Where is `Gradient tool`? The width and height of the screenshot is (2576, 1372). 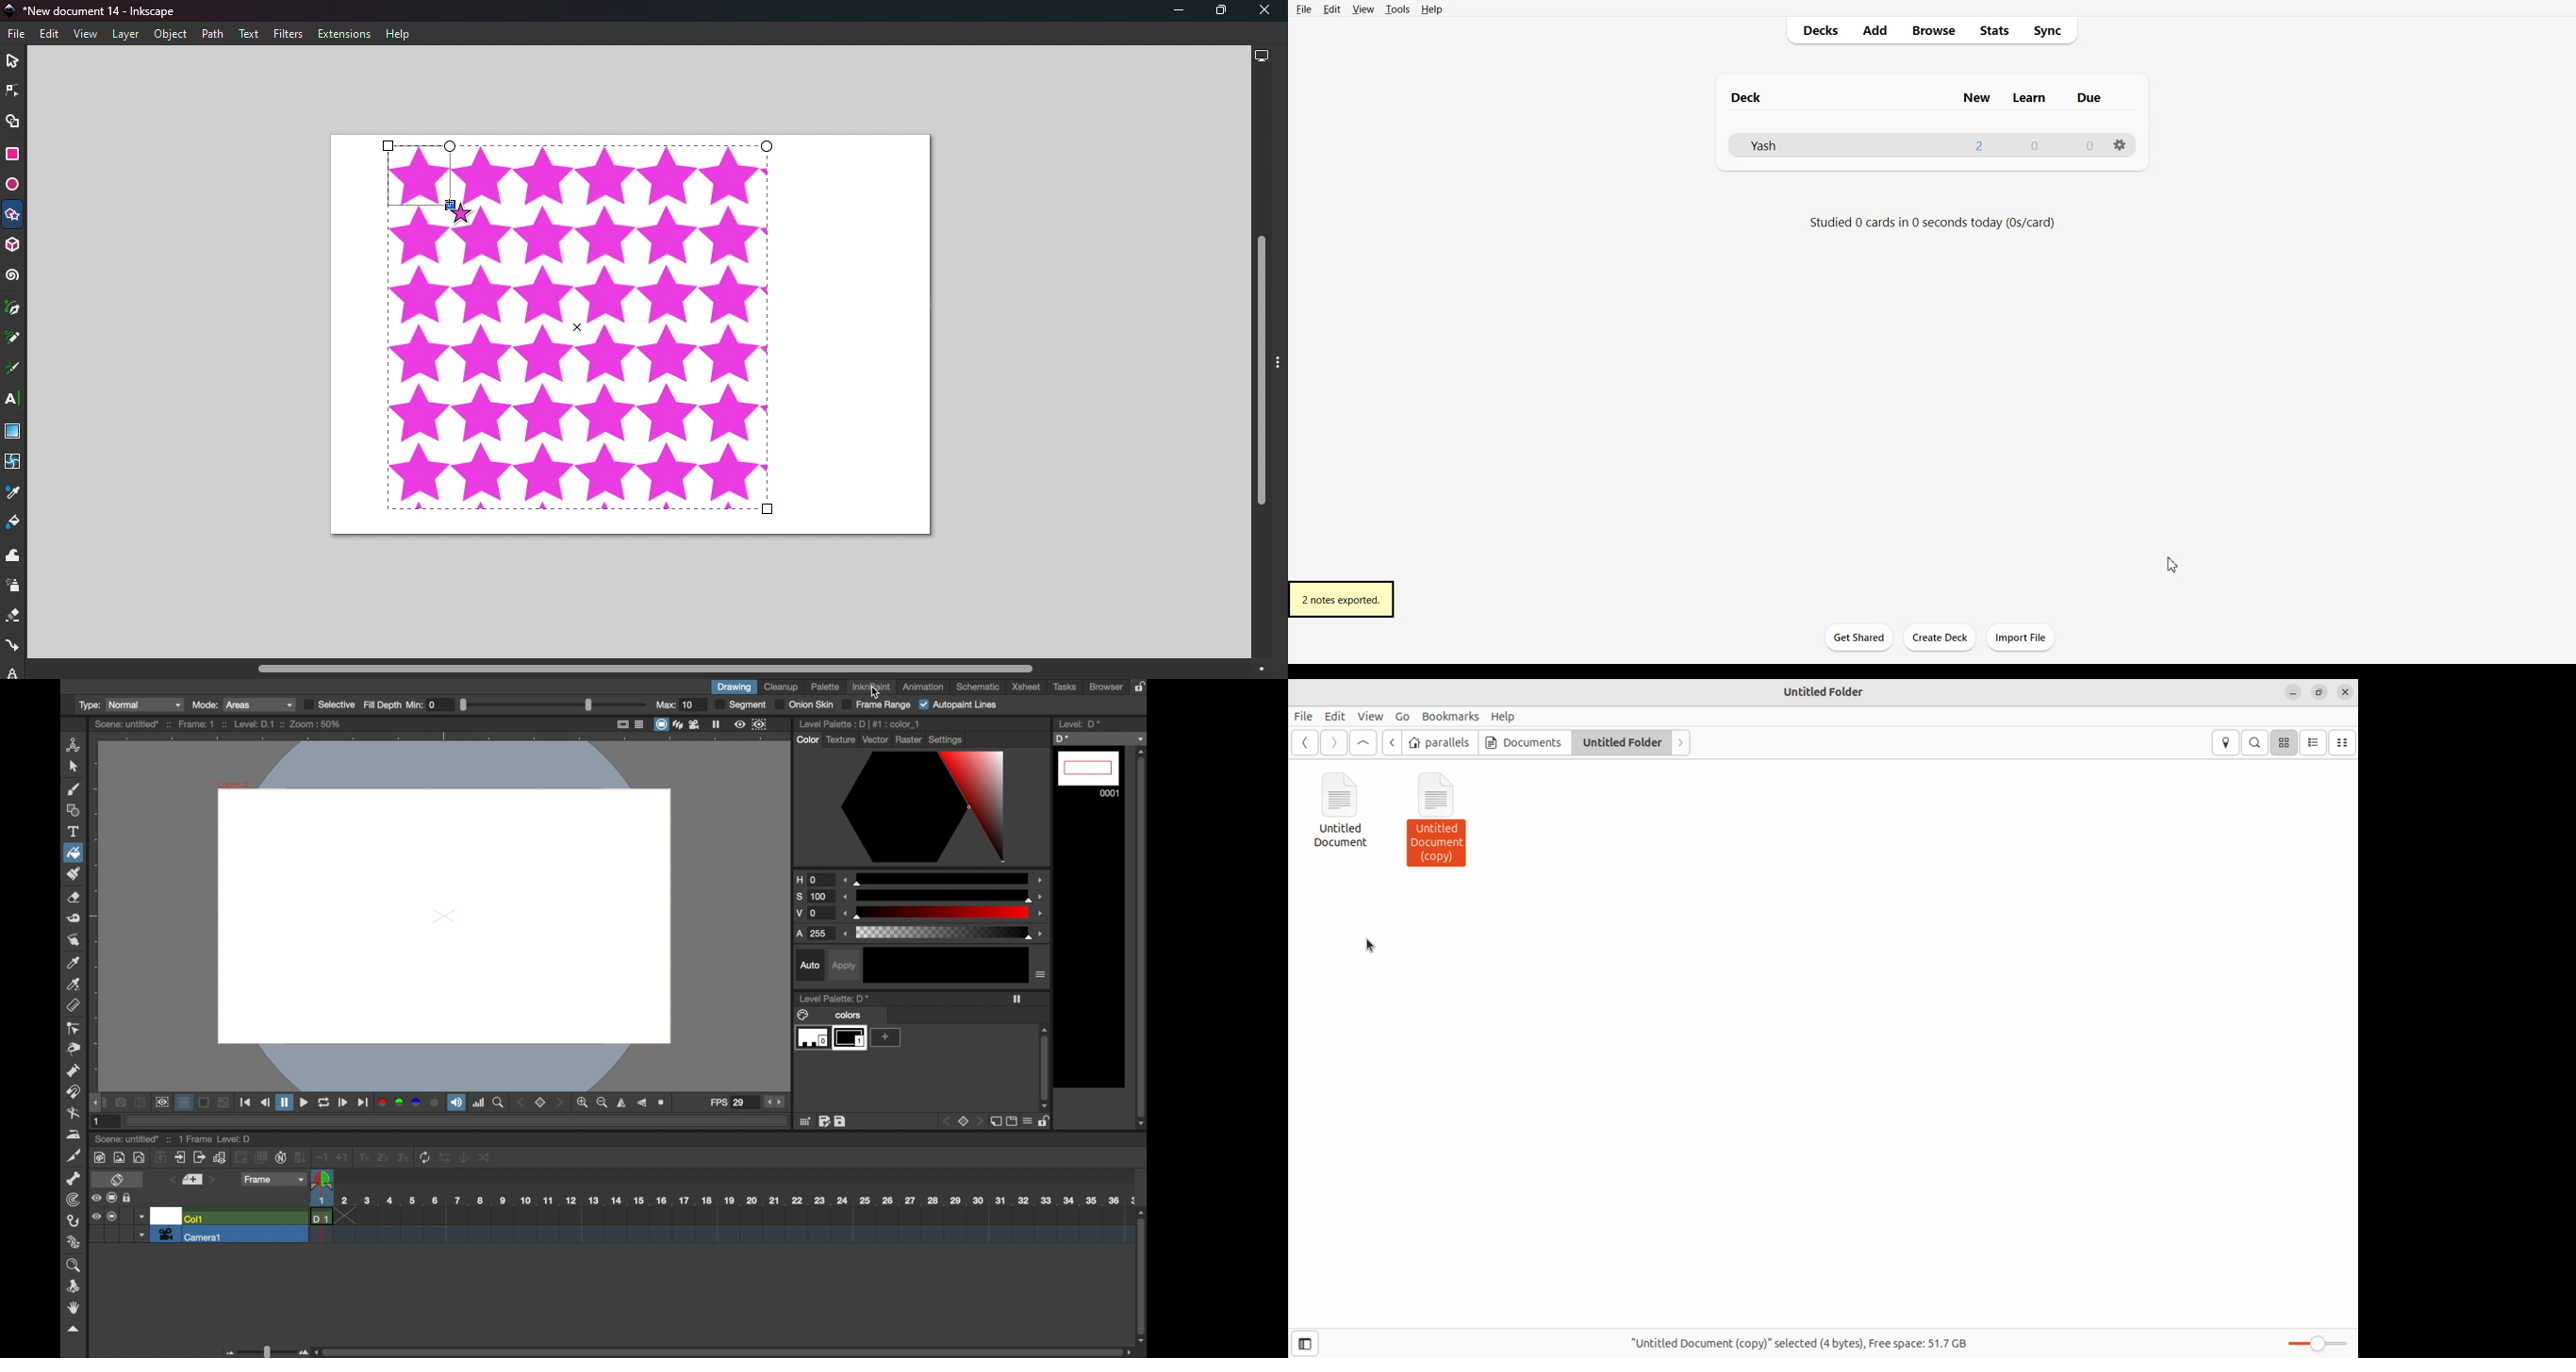 Gradient tool is located at coordinates (14, 433).